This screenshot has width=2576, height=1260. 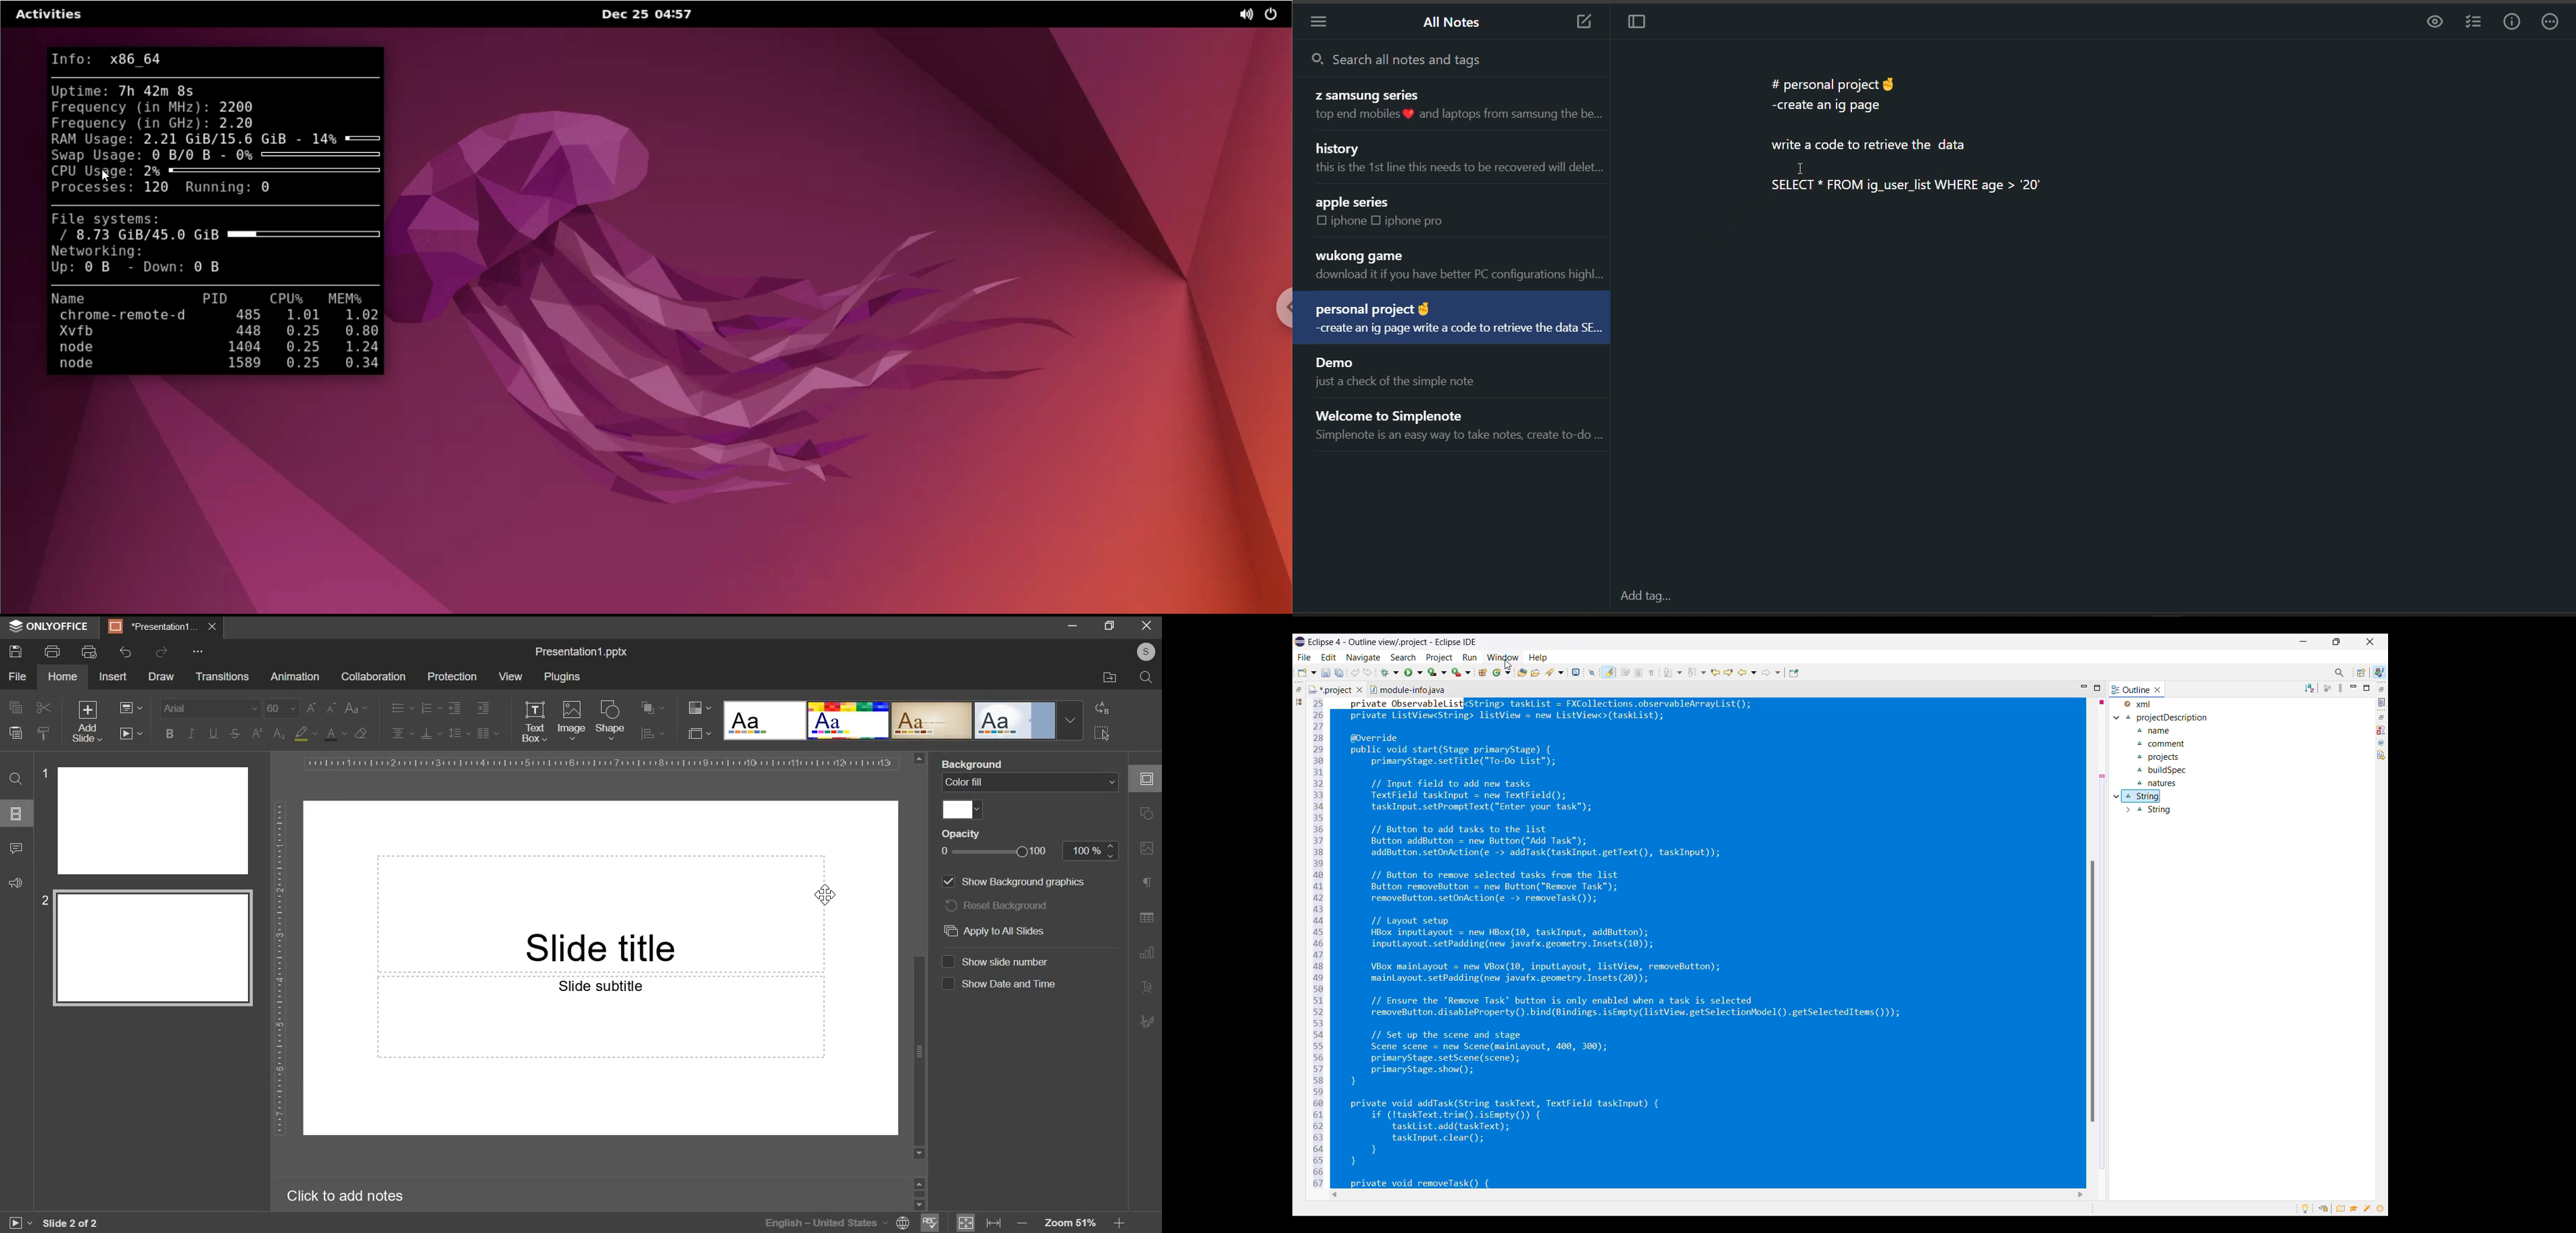 I want to click on select, so click(x=1103, y=733).